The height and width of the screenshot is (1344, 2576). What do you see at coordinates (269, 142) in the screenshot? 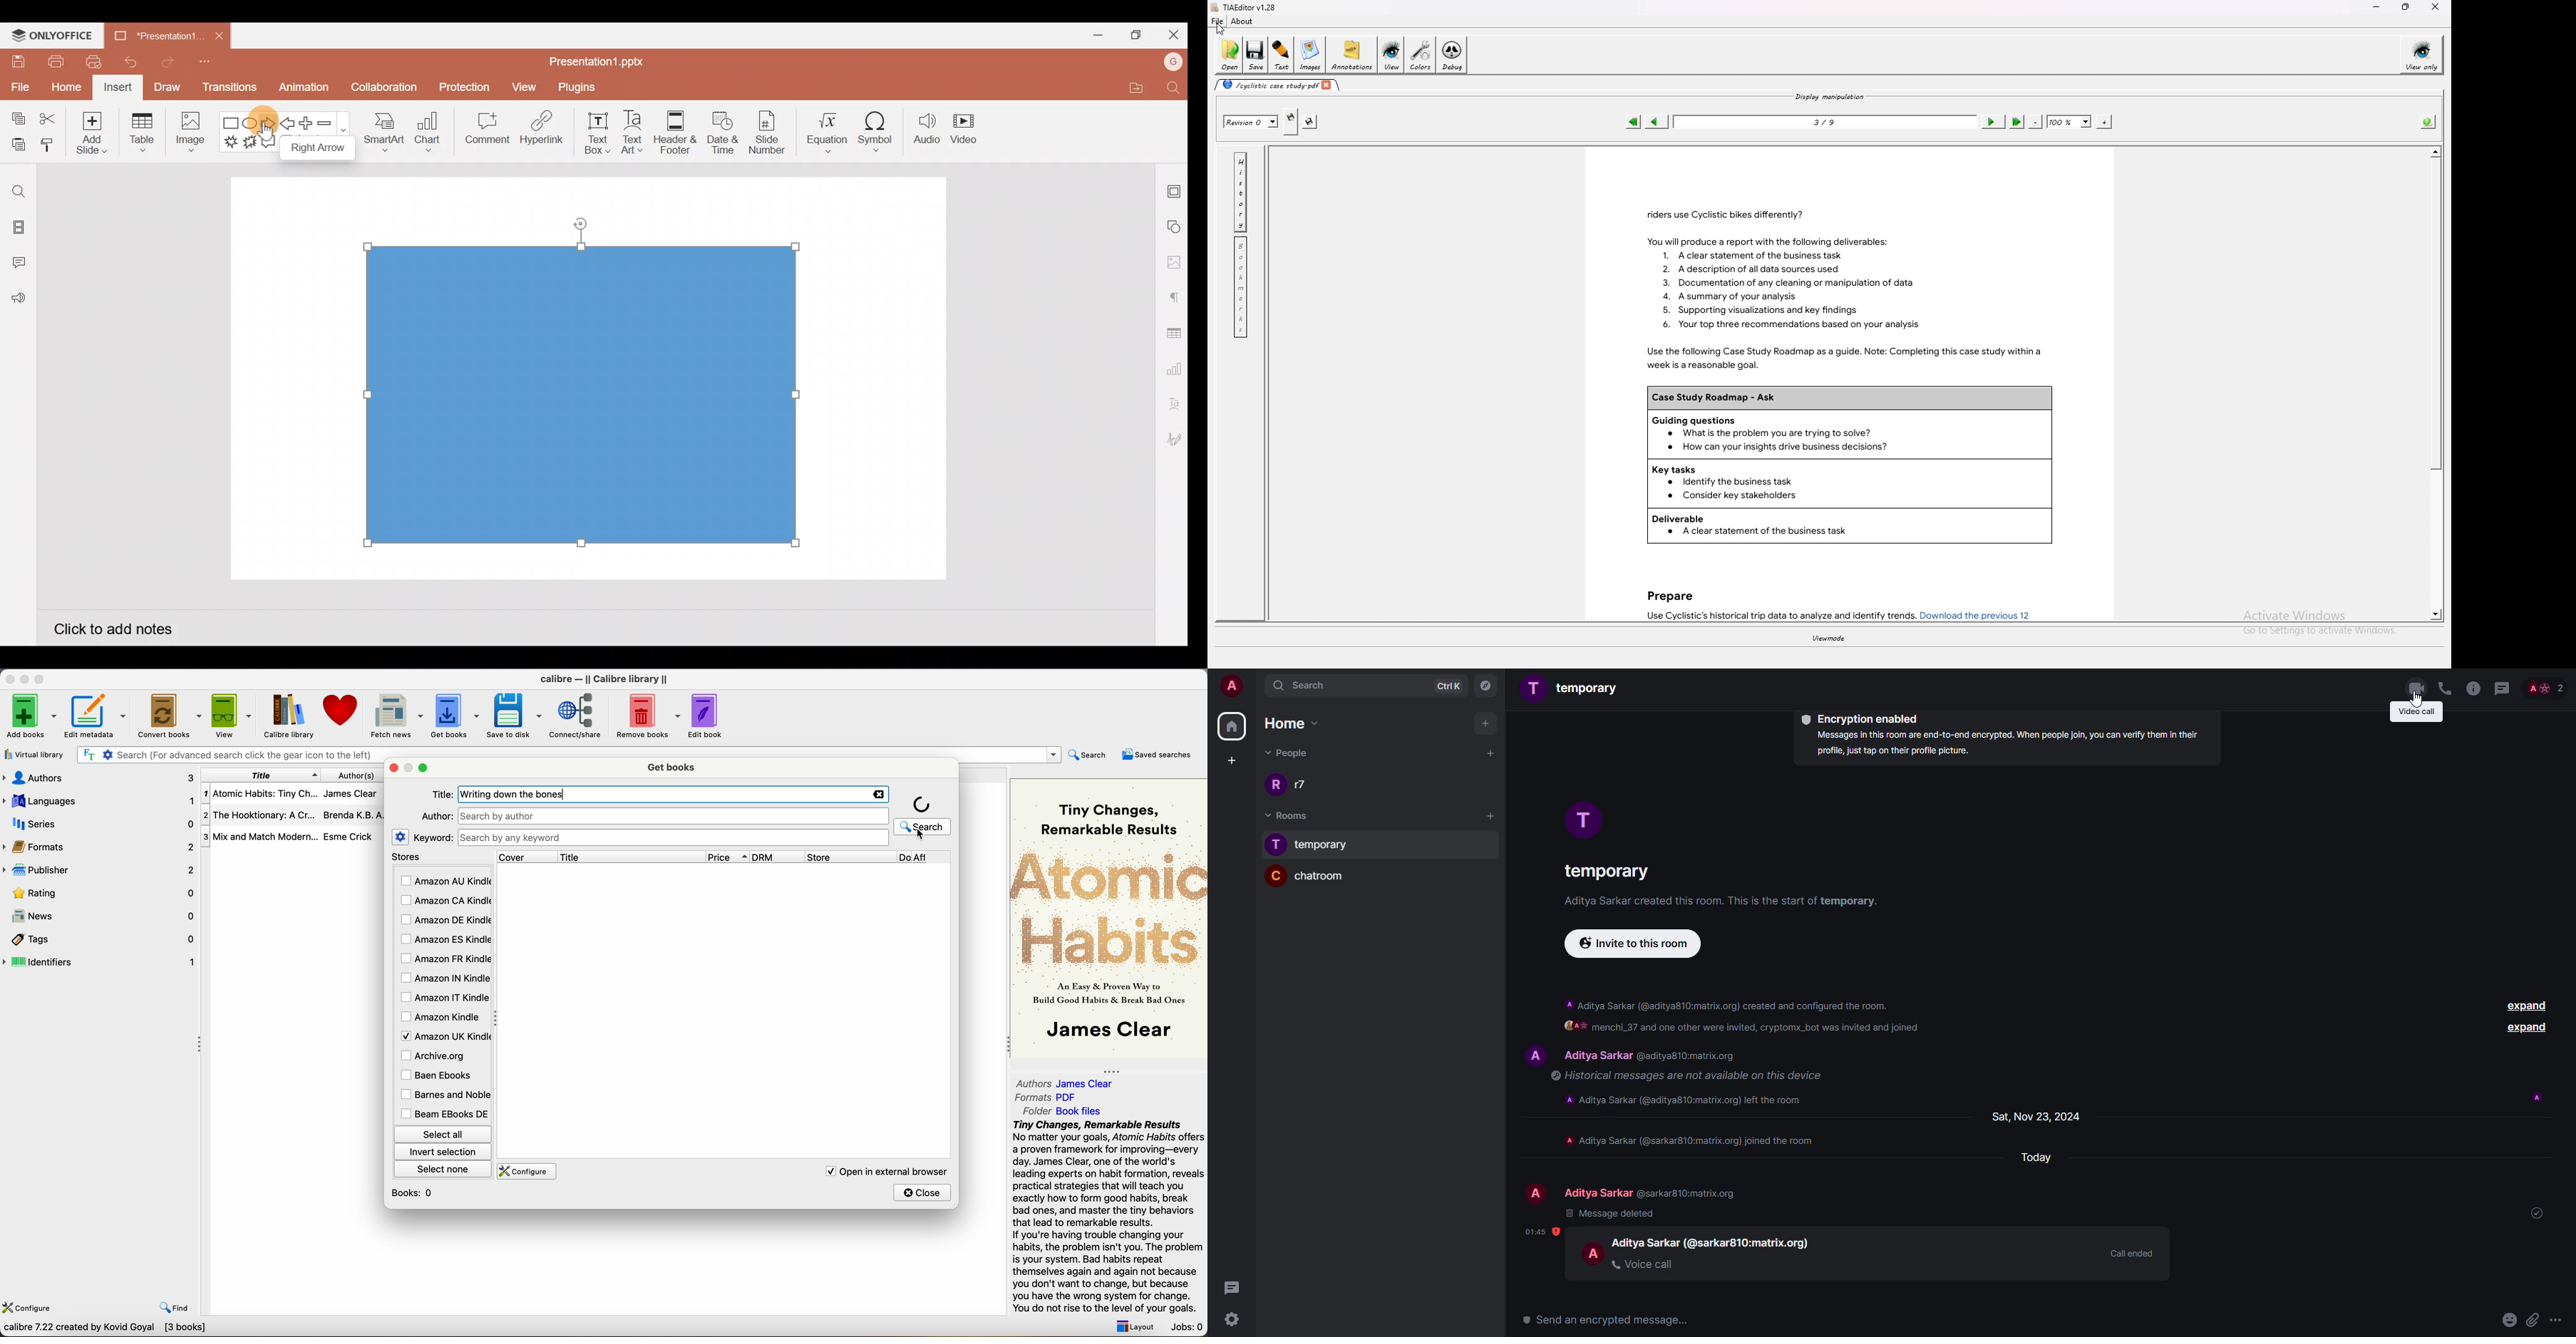
I see `Rectangular callout` at bounding box center [269, 142].